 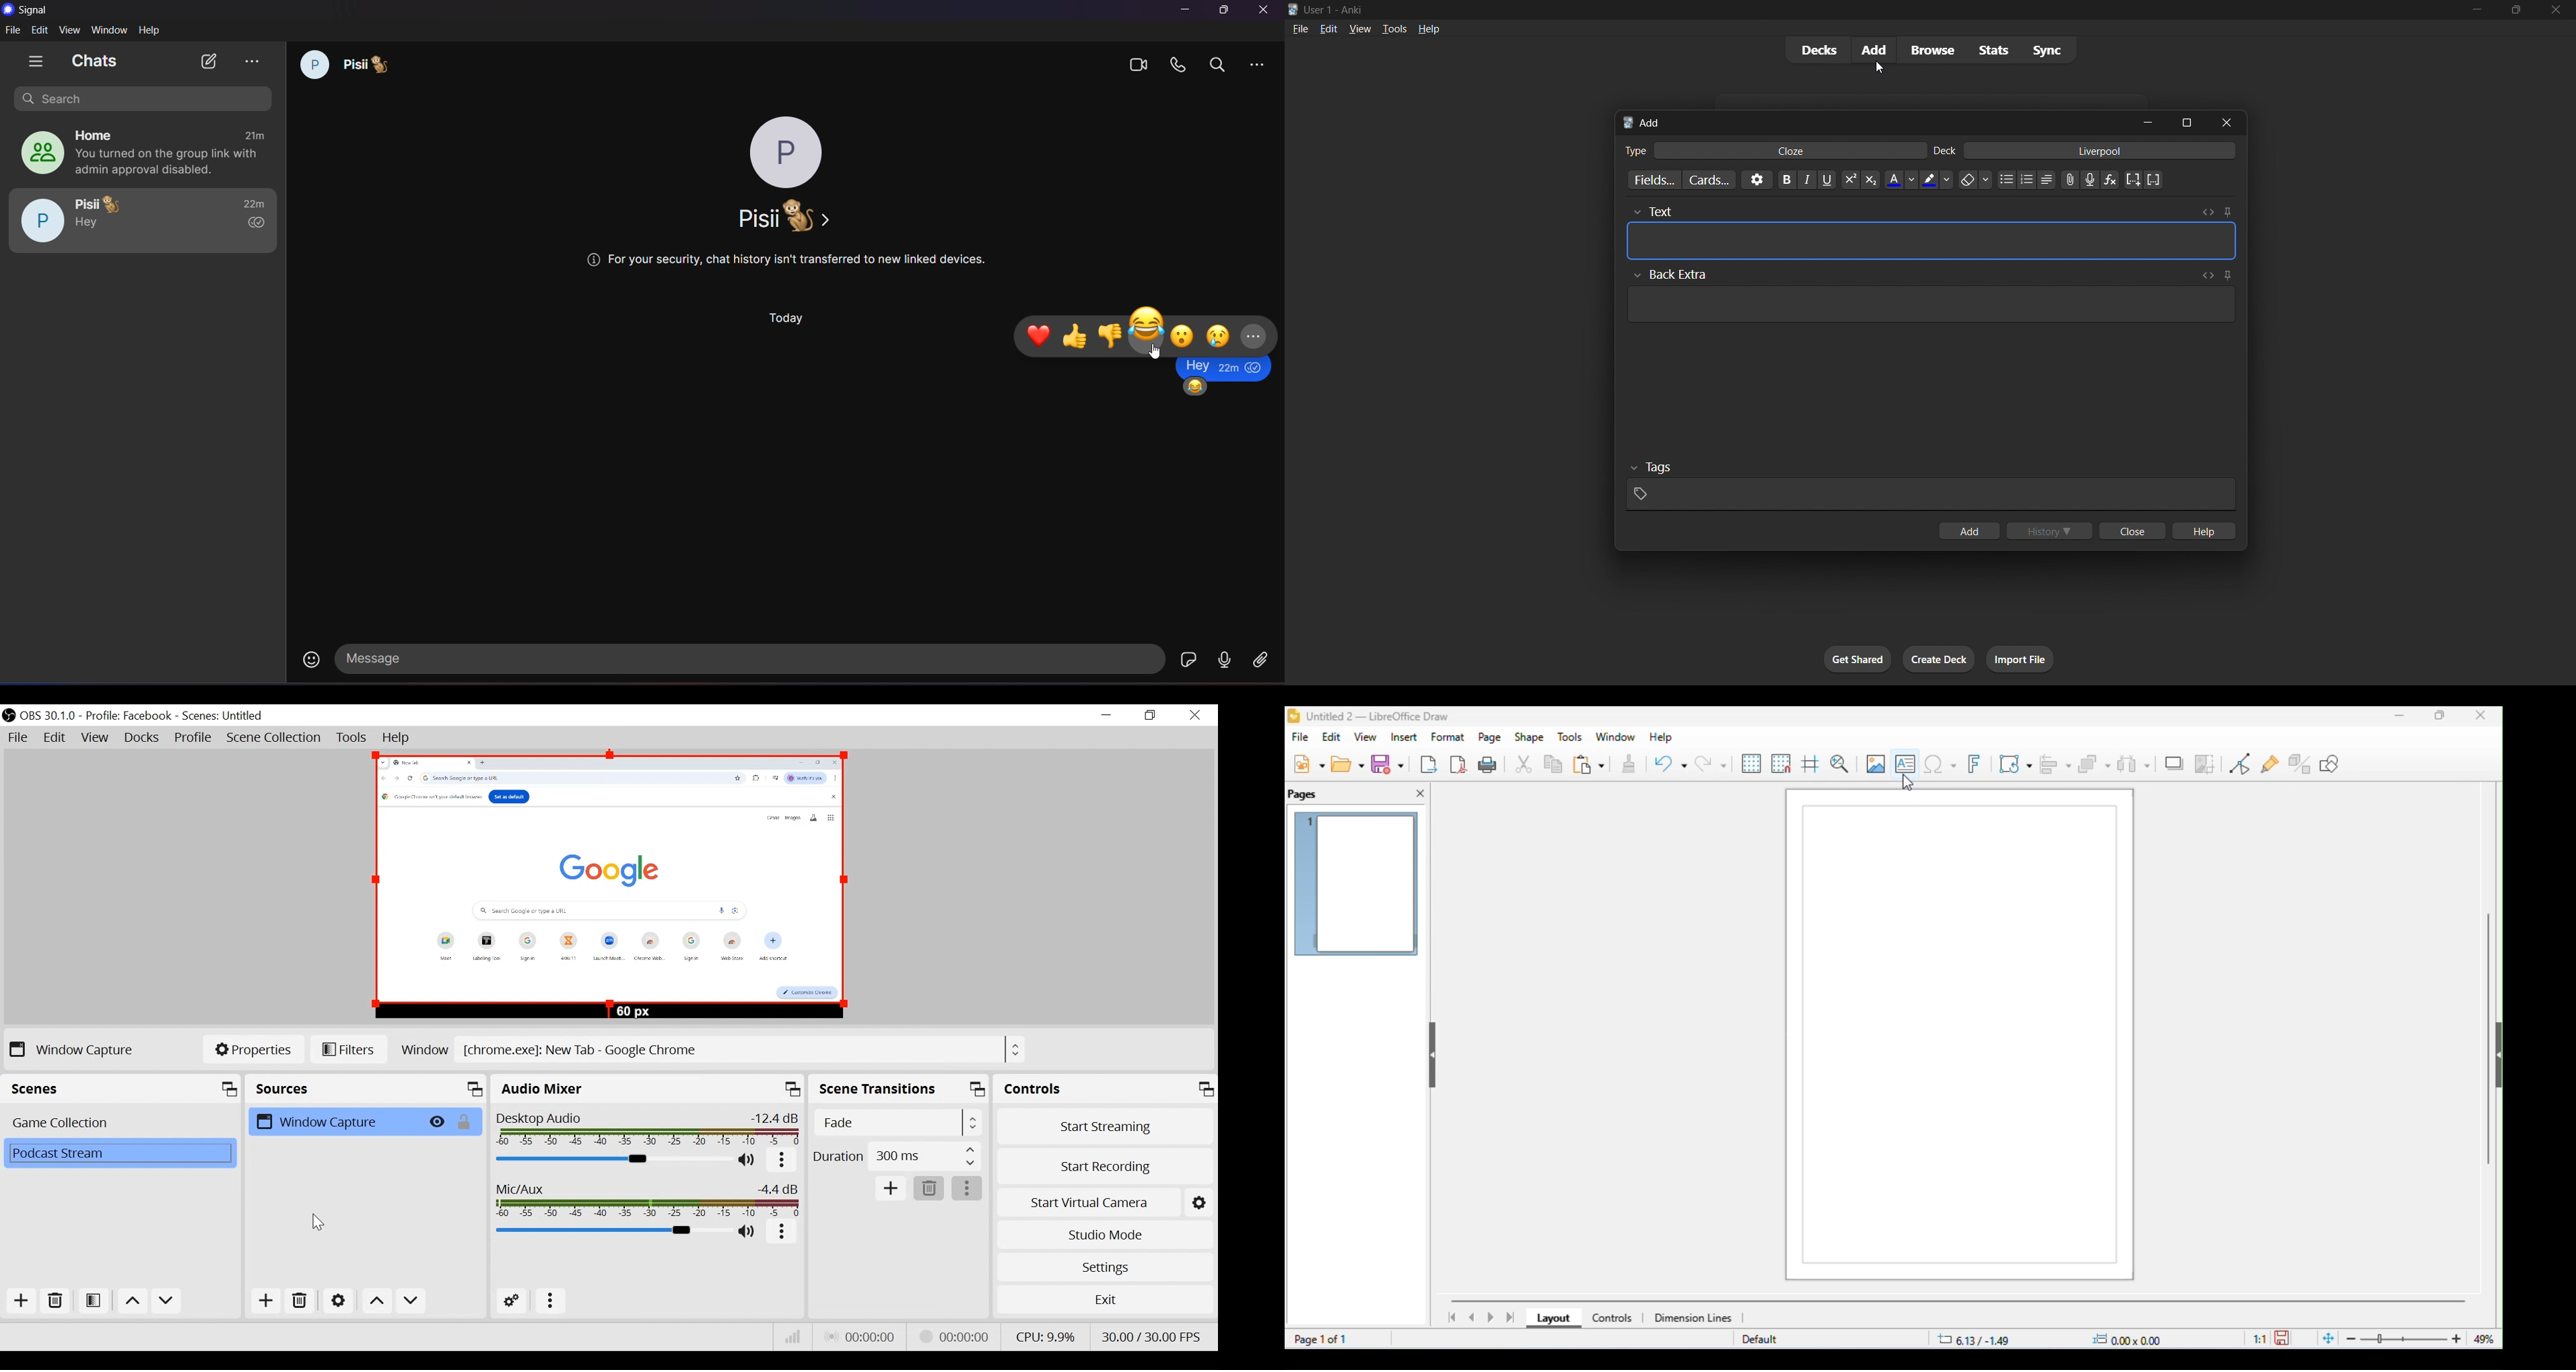 I want to click on stickers, so click(x=1190, y=659).